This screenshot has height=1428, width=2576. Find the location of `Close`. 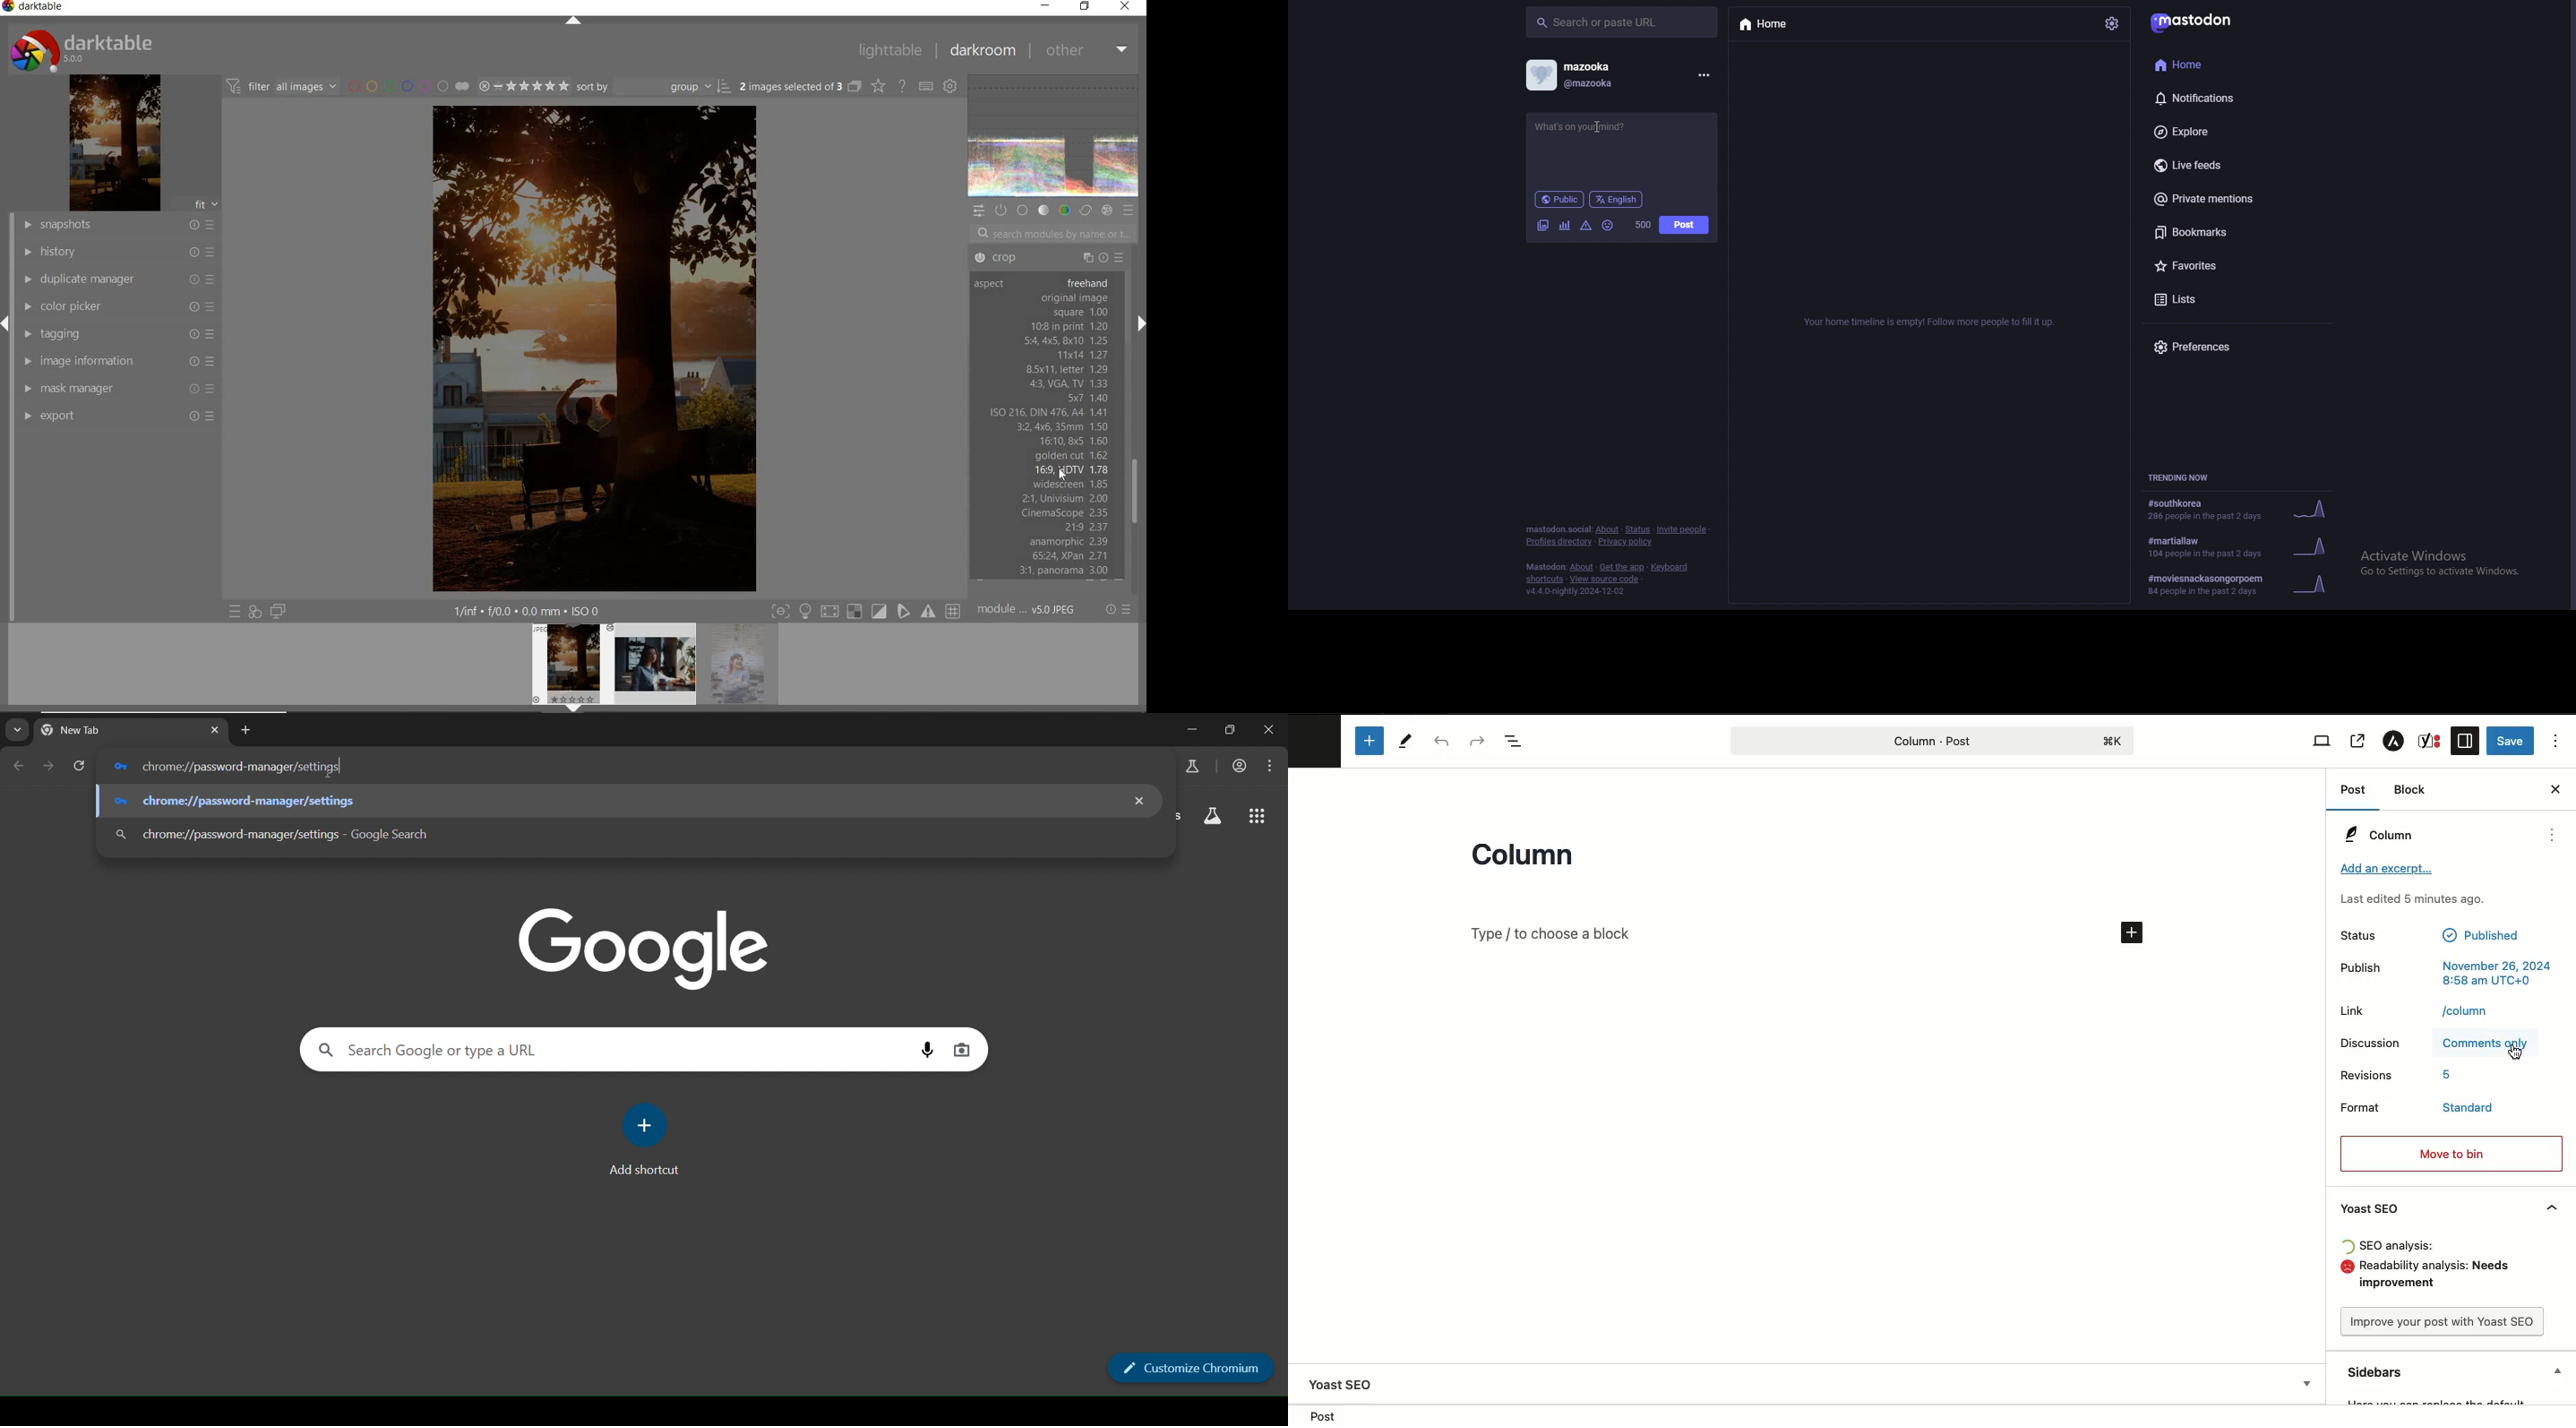

Close is located at coordinates (2555, 789).